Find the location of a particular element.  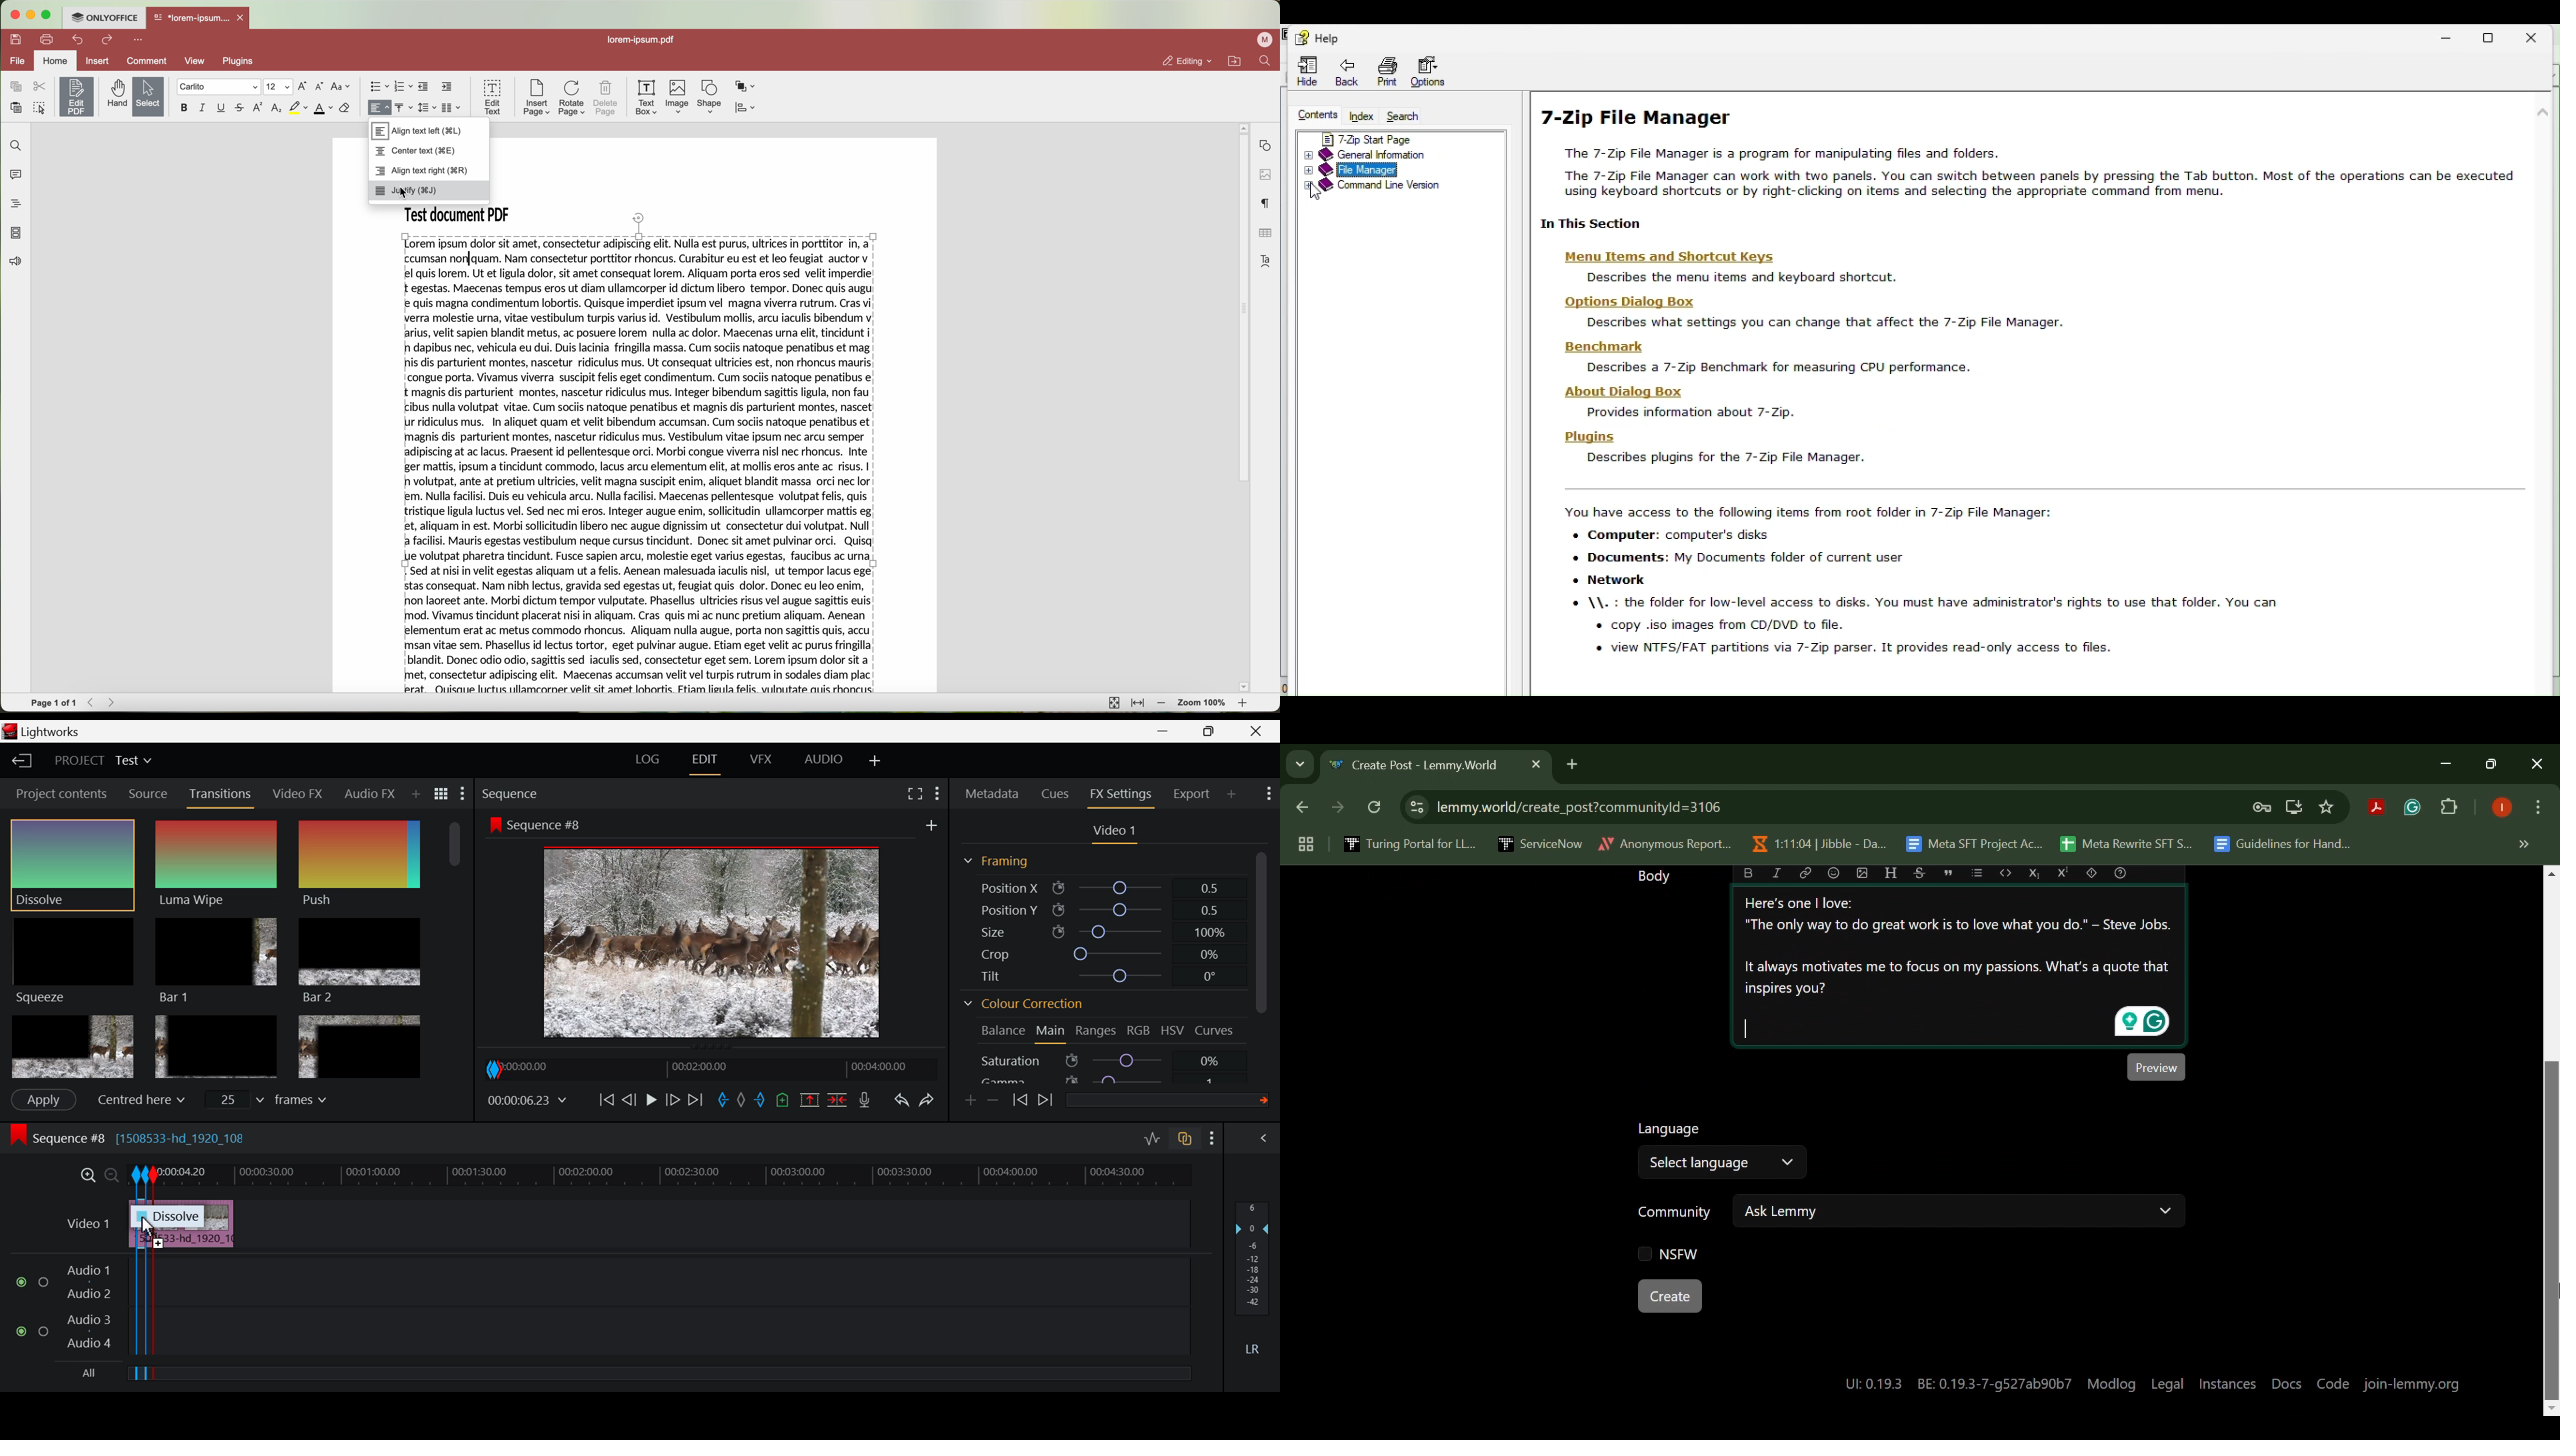

insert page is located at coordinates (538, 98).